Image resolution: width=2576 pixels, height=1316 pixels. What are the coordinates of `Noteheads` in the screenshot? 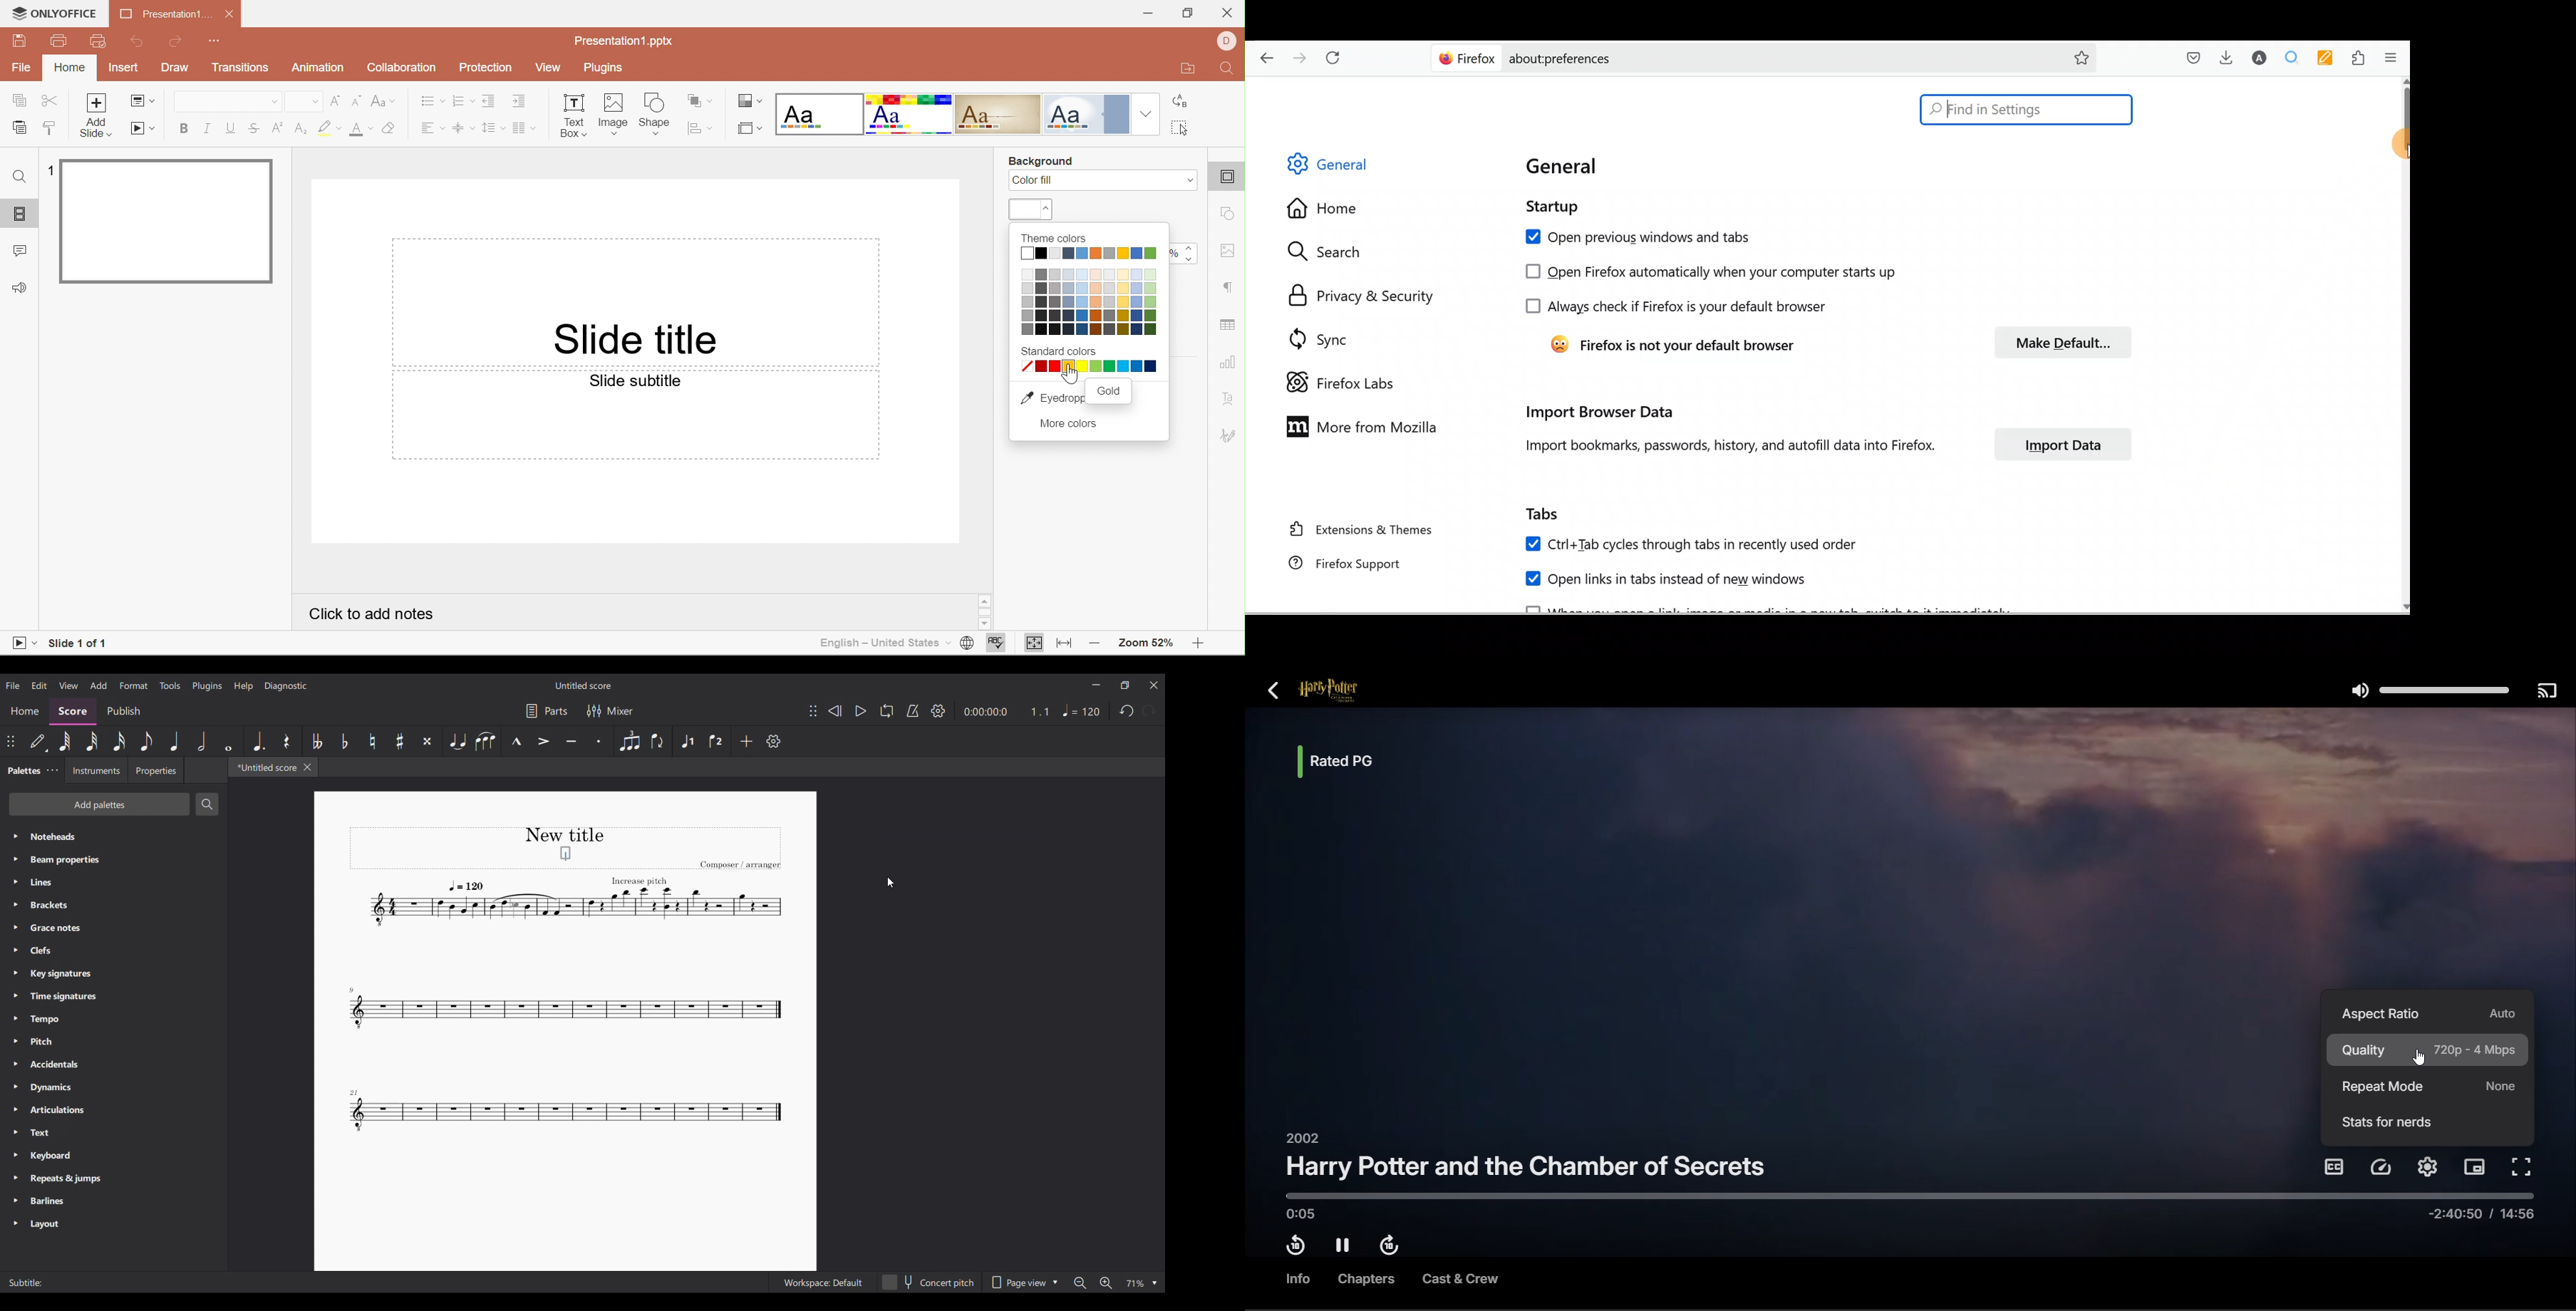 It's located at (114, 837).